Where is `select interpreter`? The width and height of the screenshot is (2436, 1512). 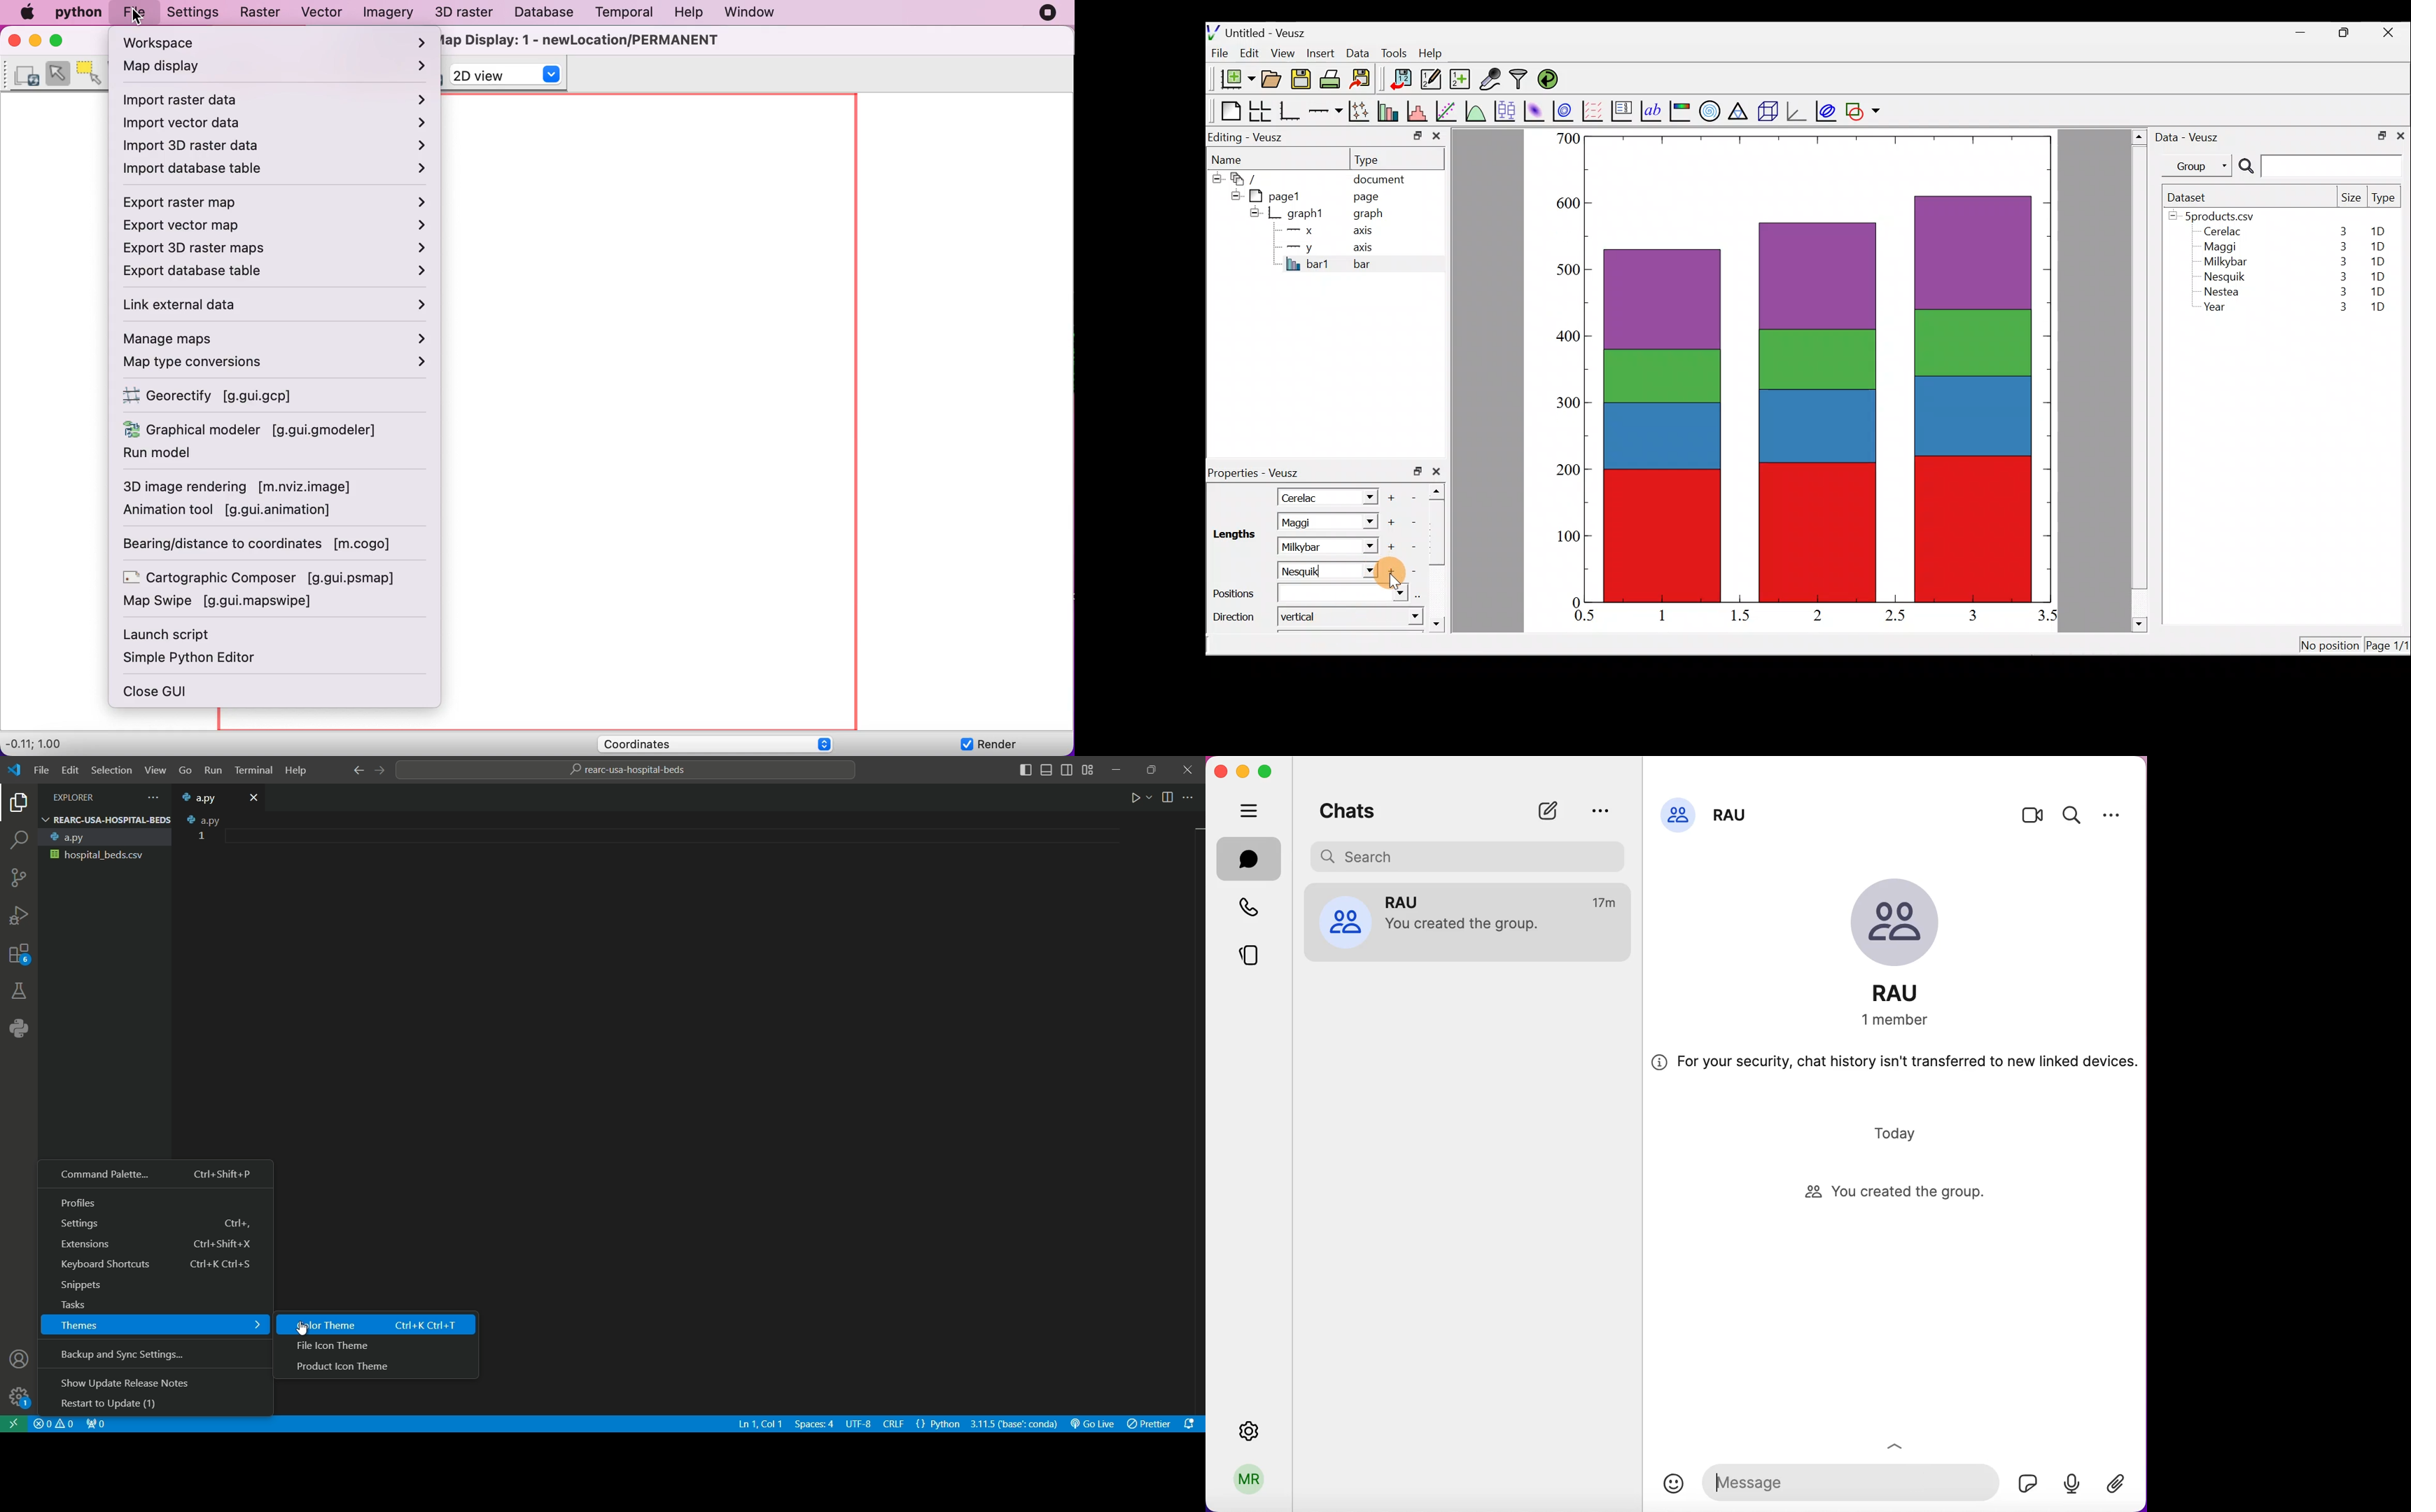 select interpreter is located at coordinates (1014, 1425).